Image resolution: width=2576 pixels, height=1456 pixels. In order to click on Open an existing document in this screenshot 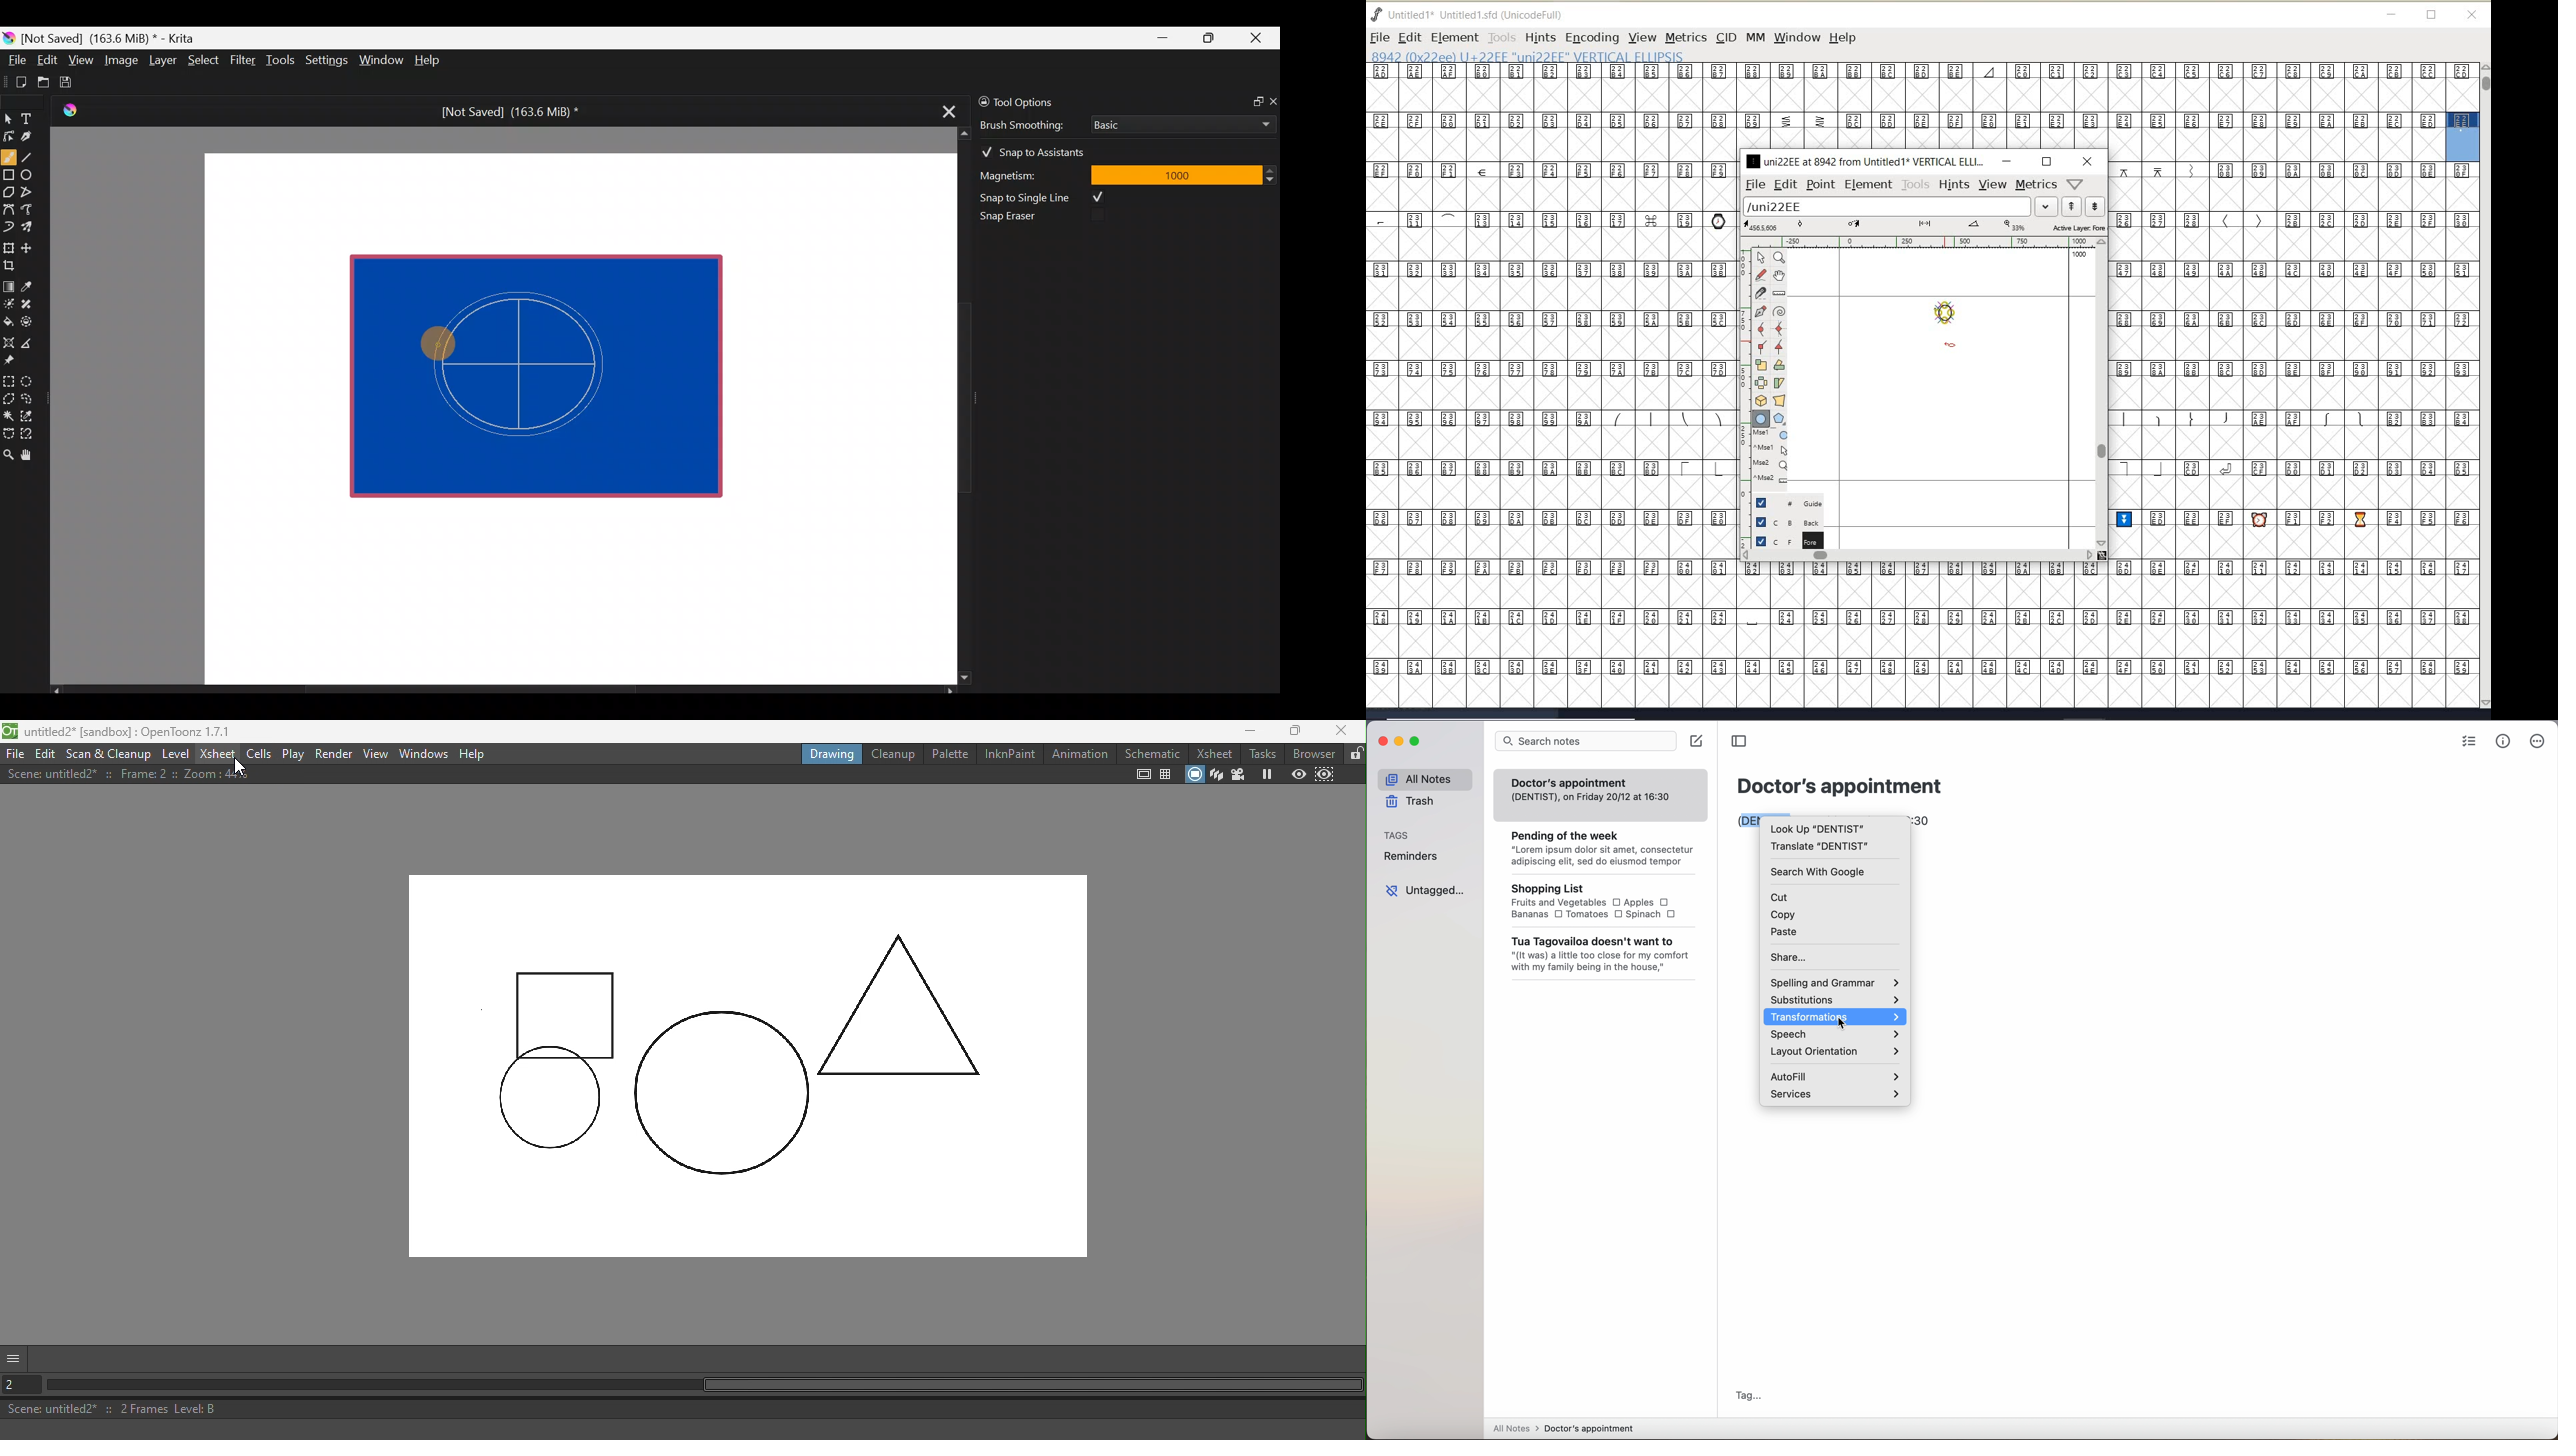, I will do `click(44, 84)`.